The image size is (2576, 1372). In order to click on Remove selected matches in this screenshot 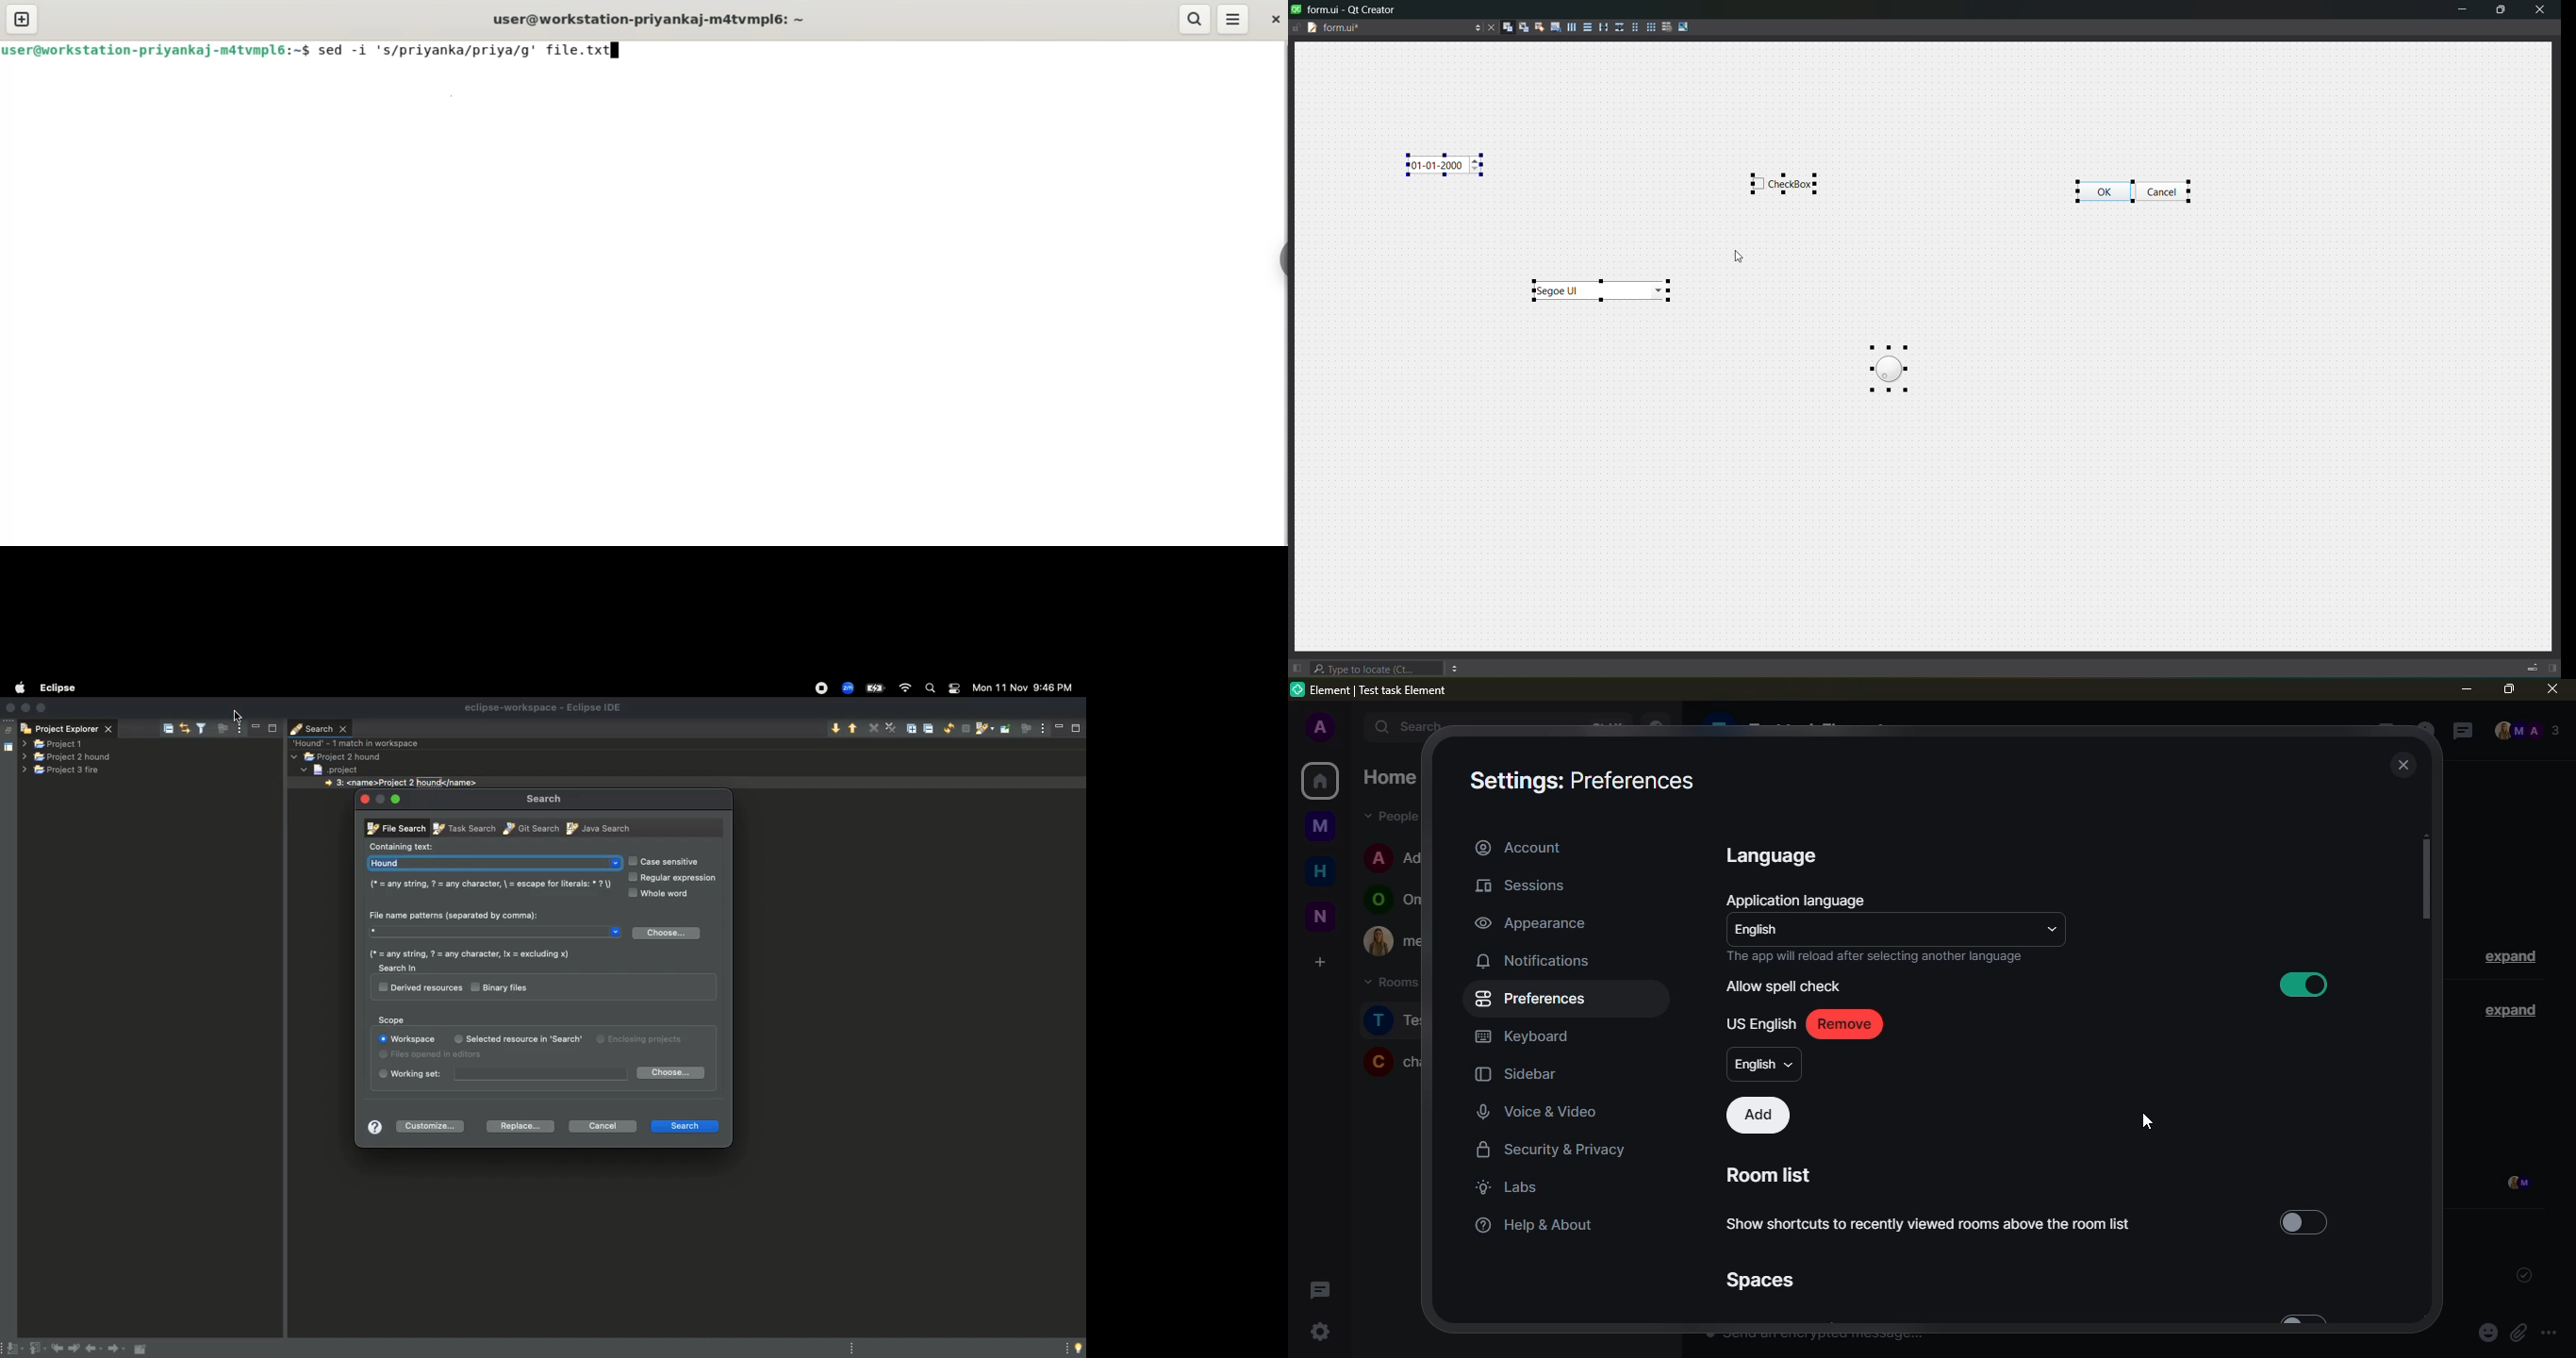, I will do `click(874, 727)`.